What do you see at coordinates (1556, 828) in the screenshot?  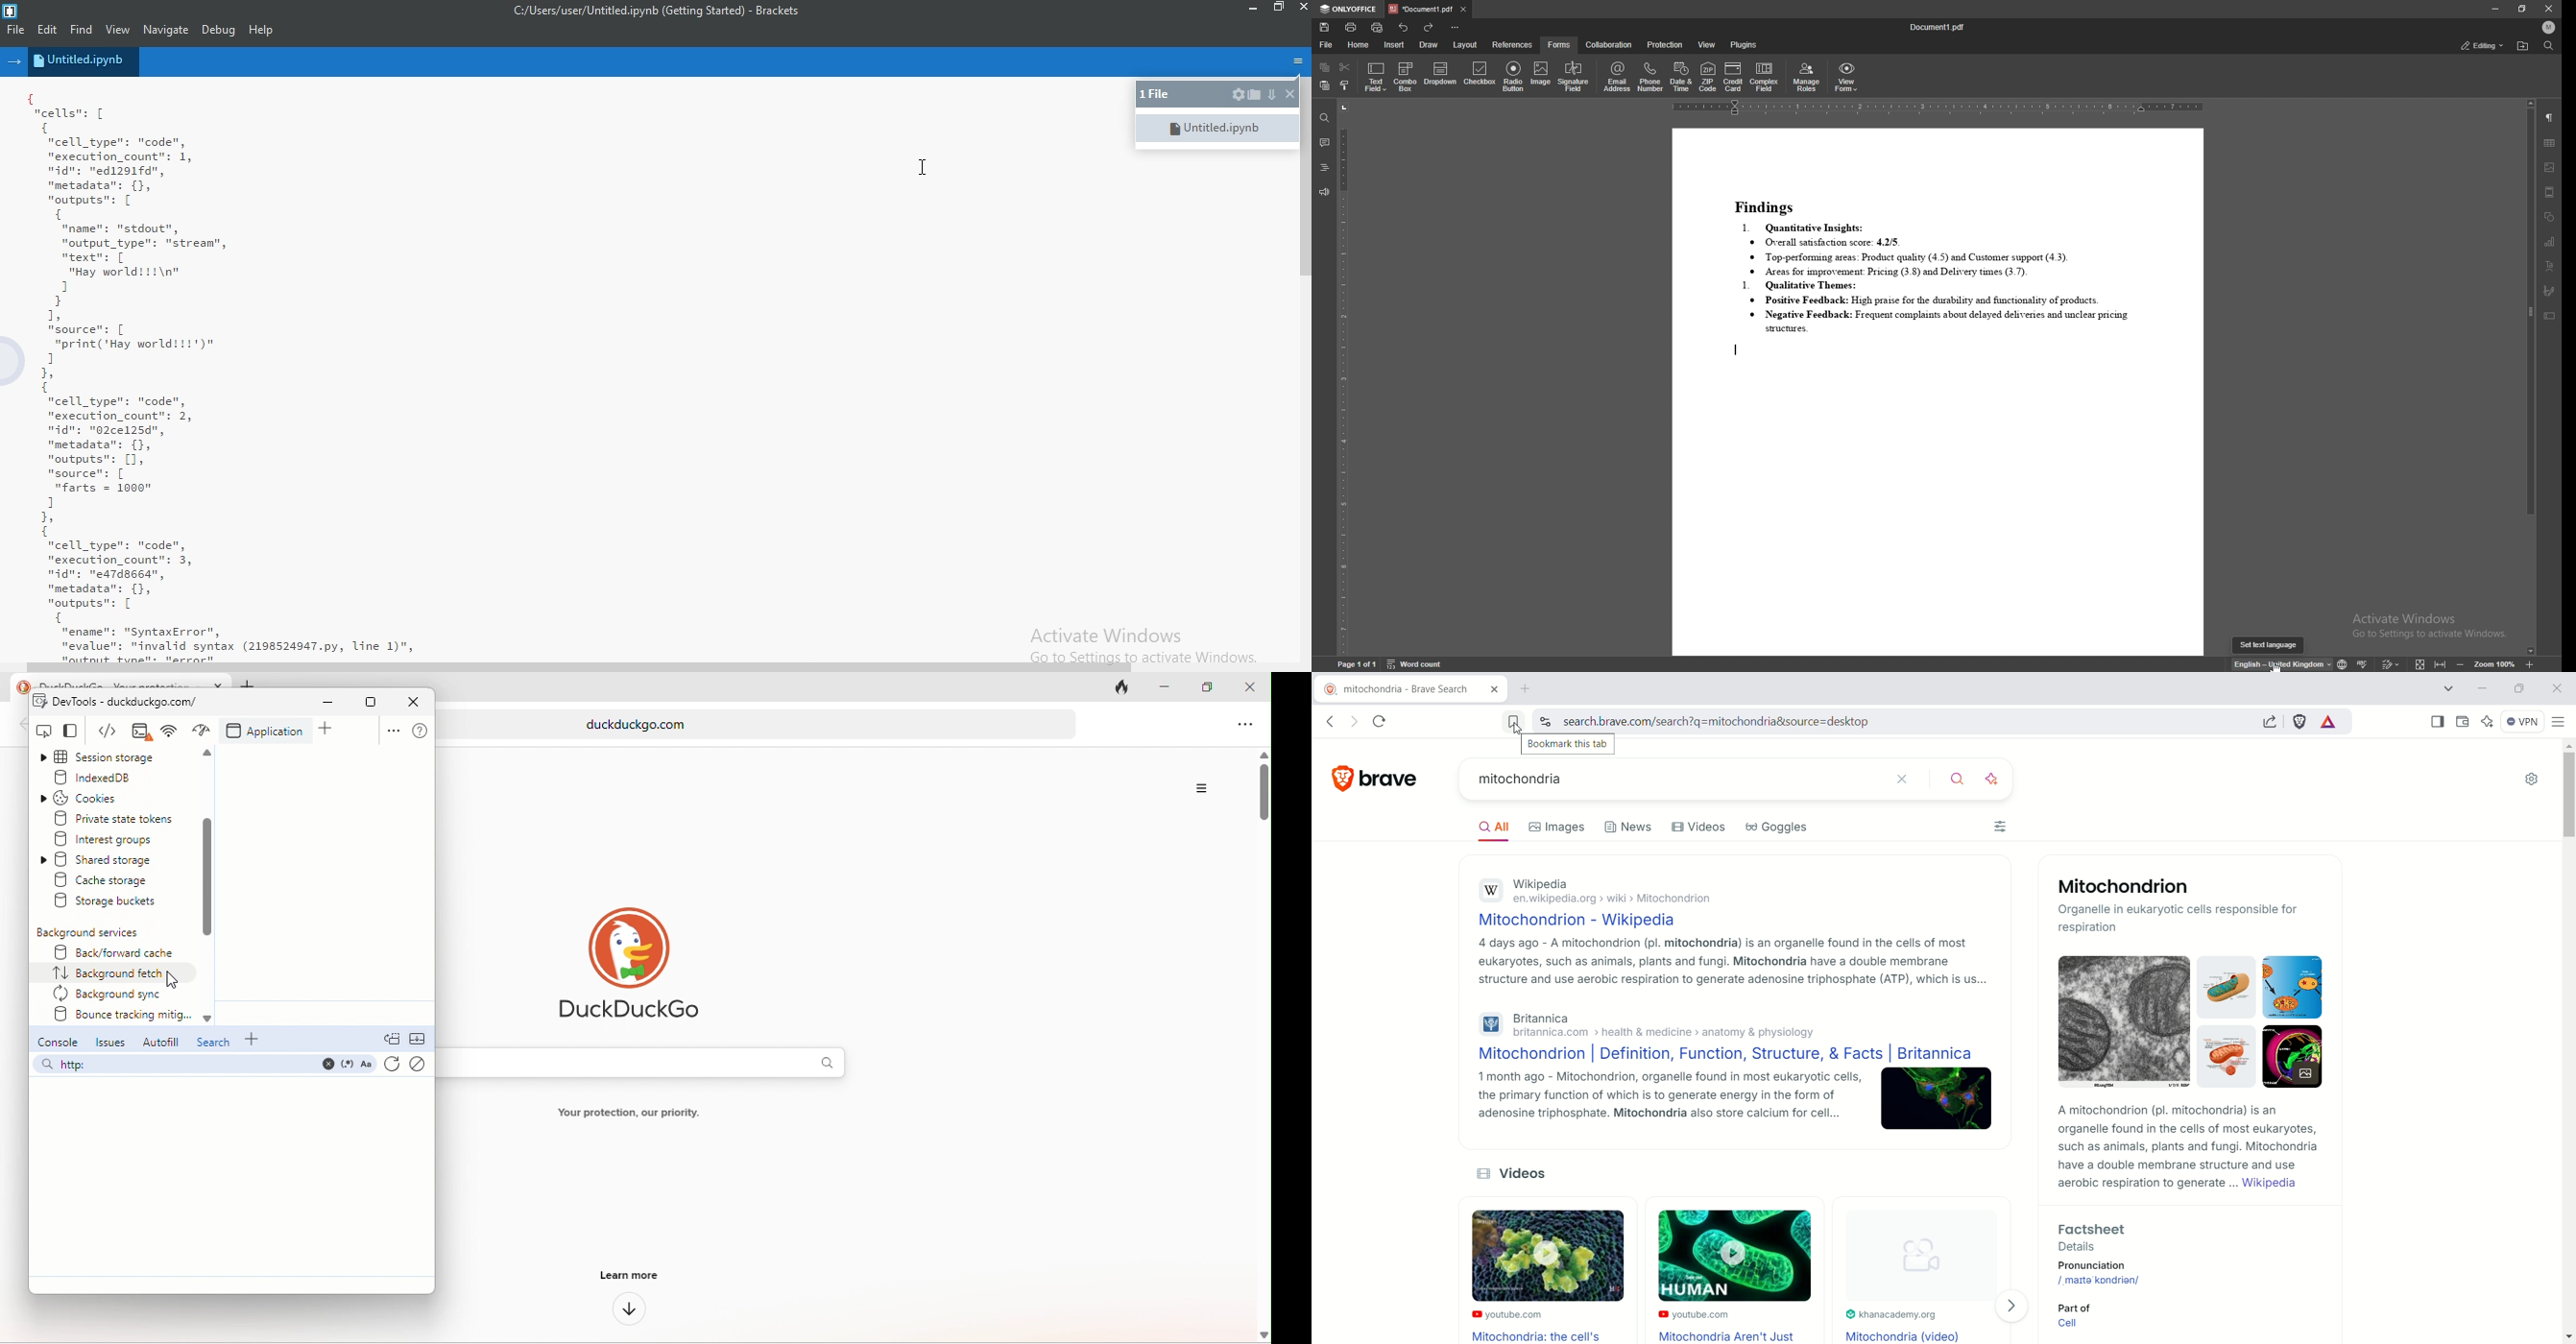 I see `Images` at bounding box center [1556, 828].